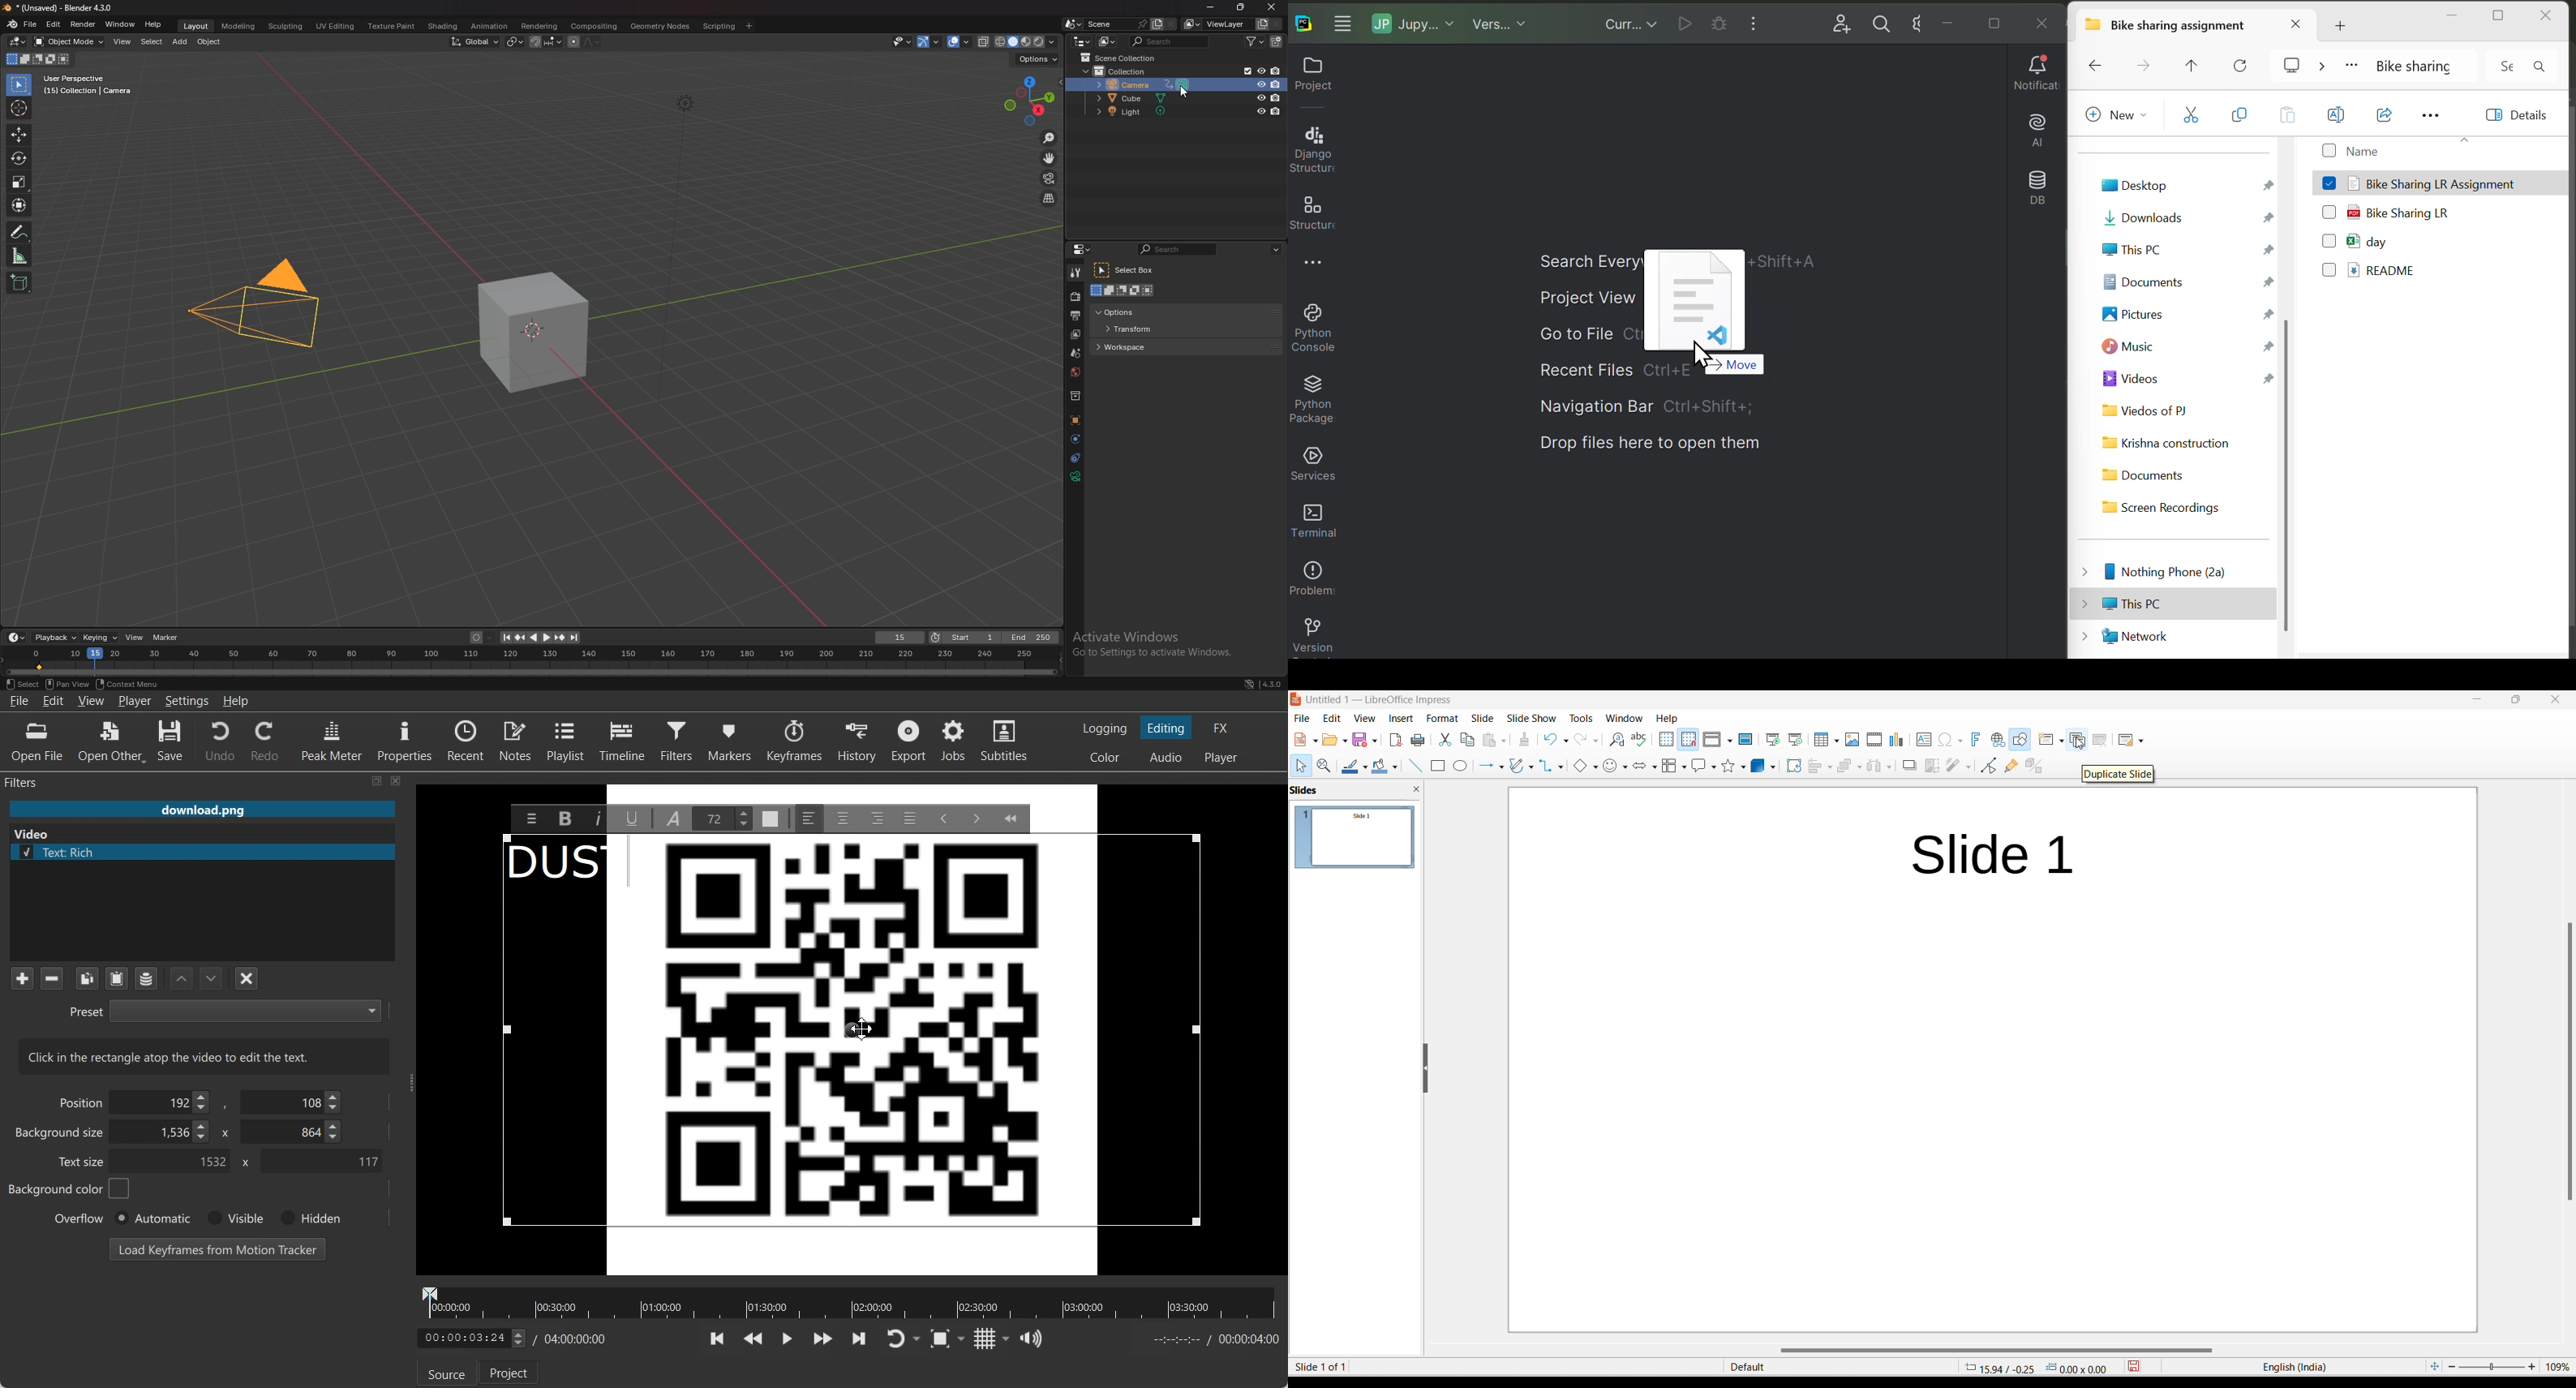  I want to click on Text Color, so click(769, 819).